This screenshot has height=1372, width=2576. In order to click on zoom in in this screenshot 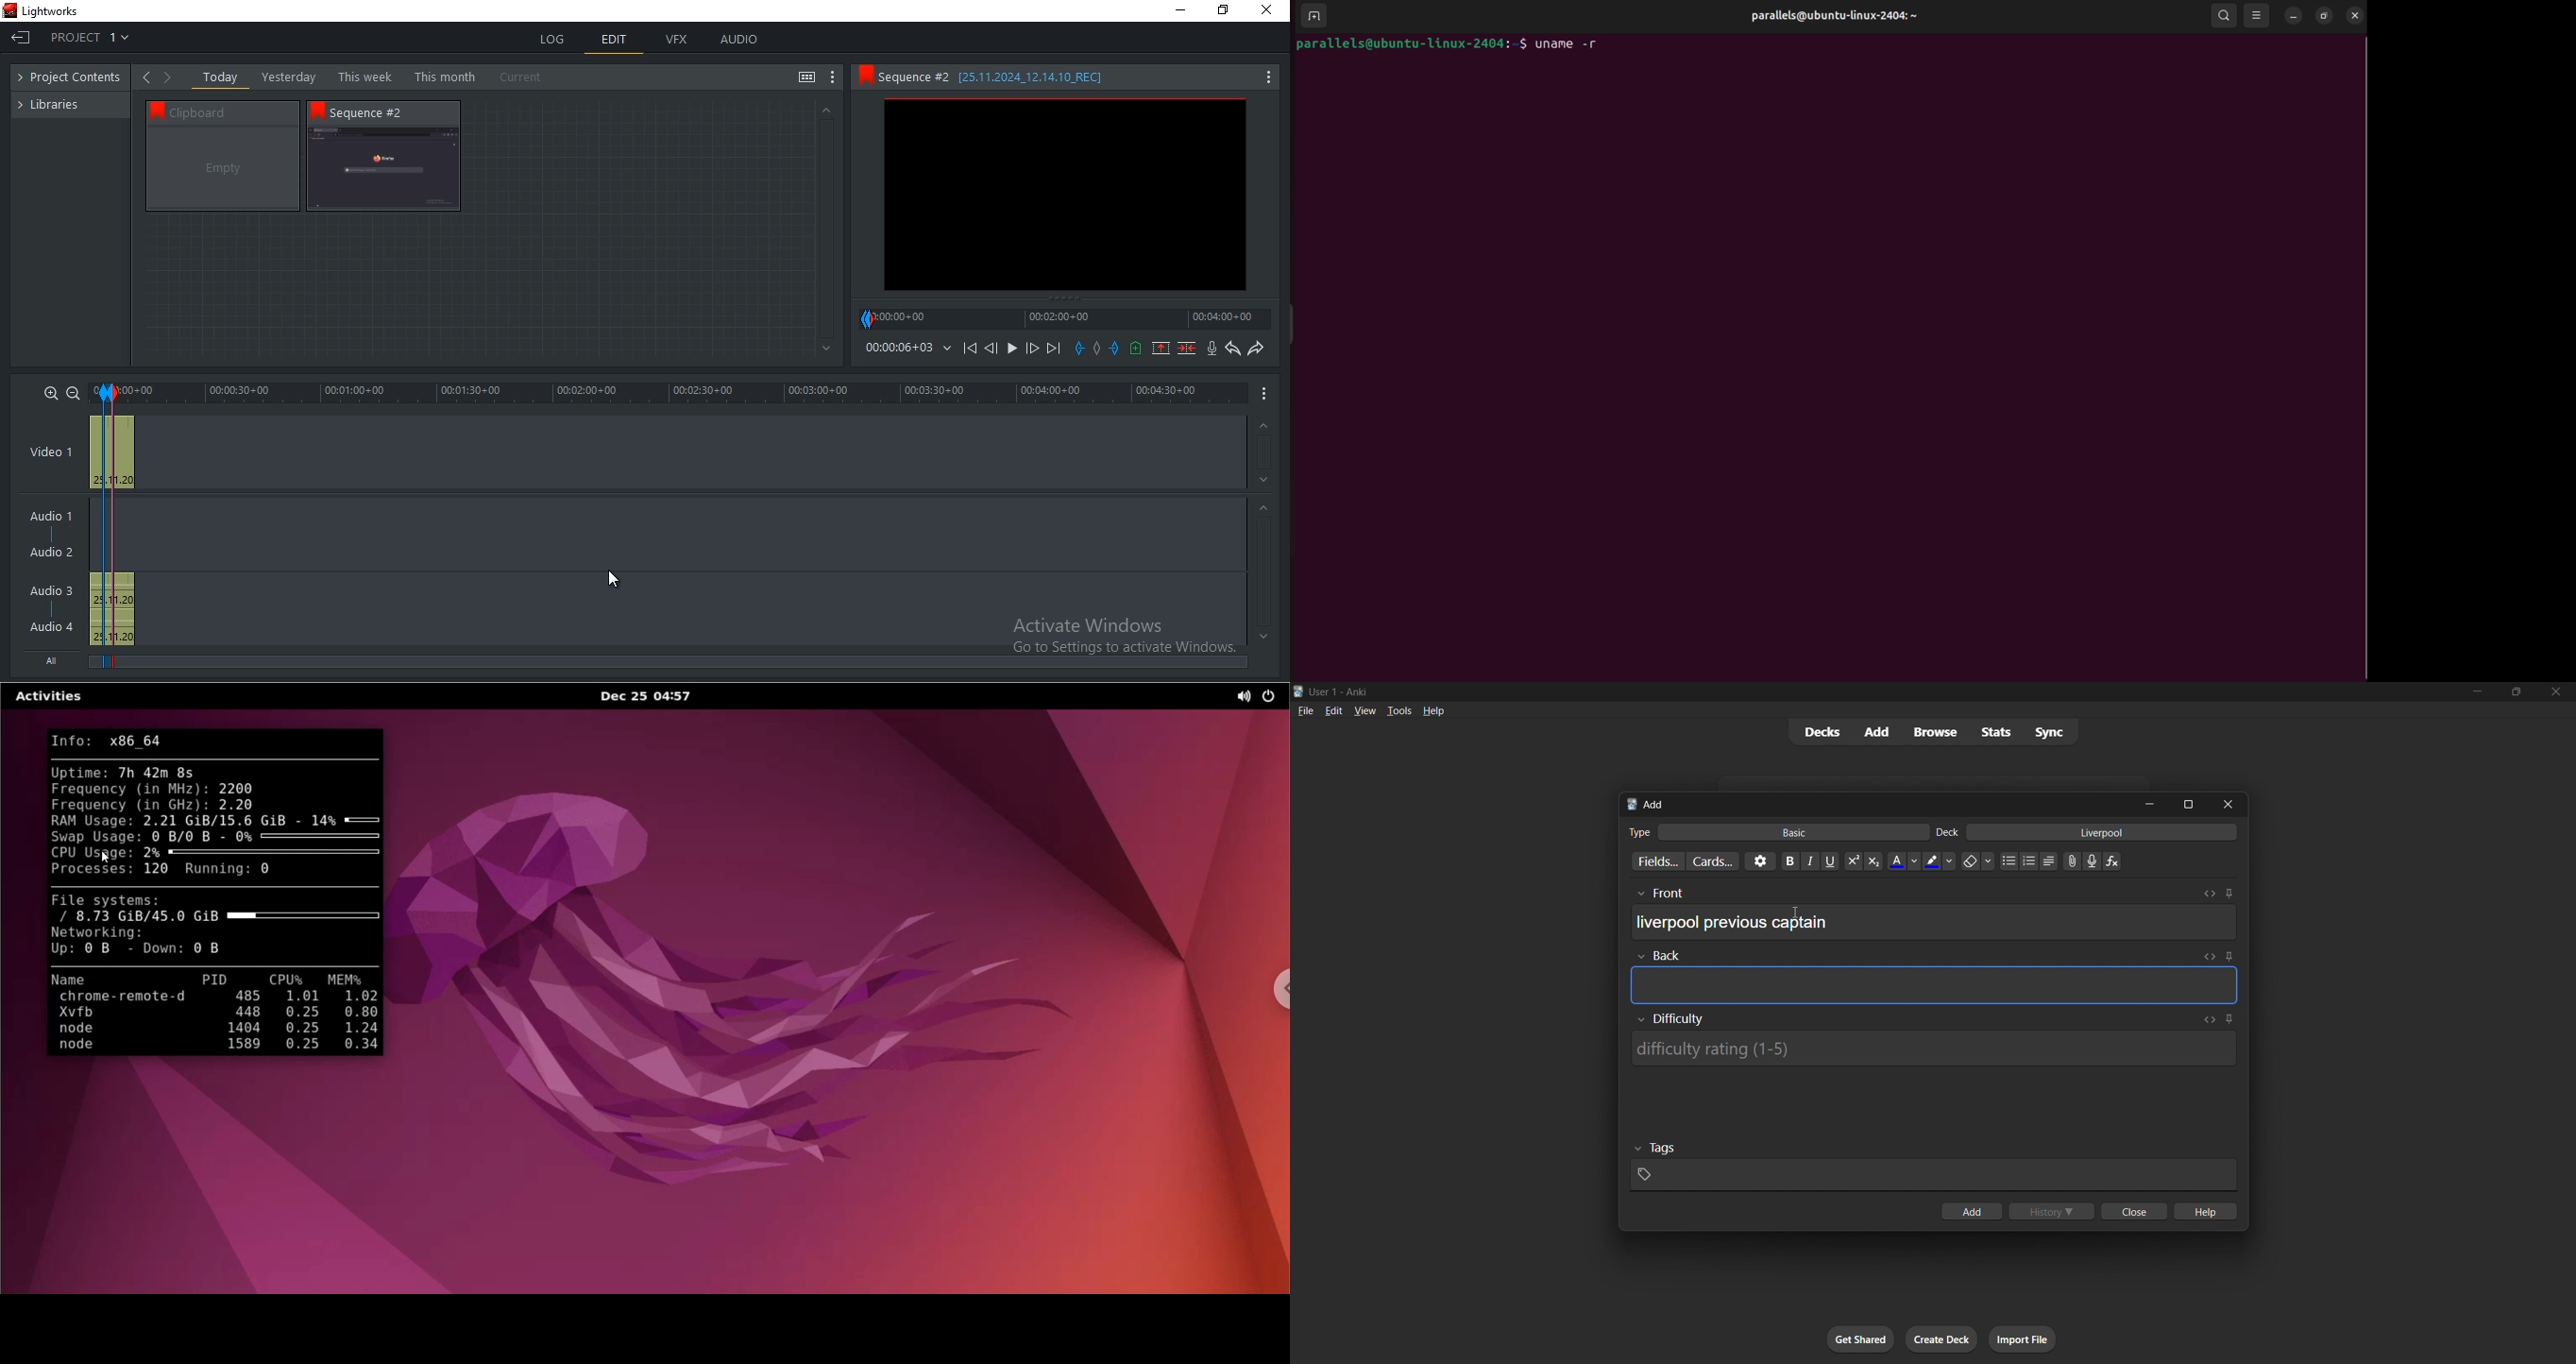, I will do `click(51, 392)`.